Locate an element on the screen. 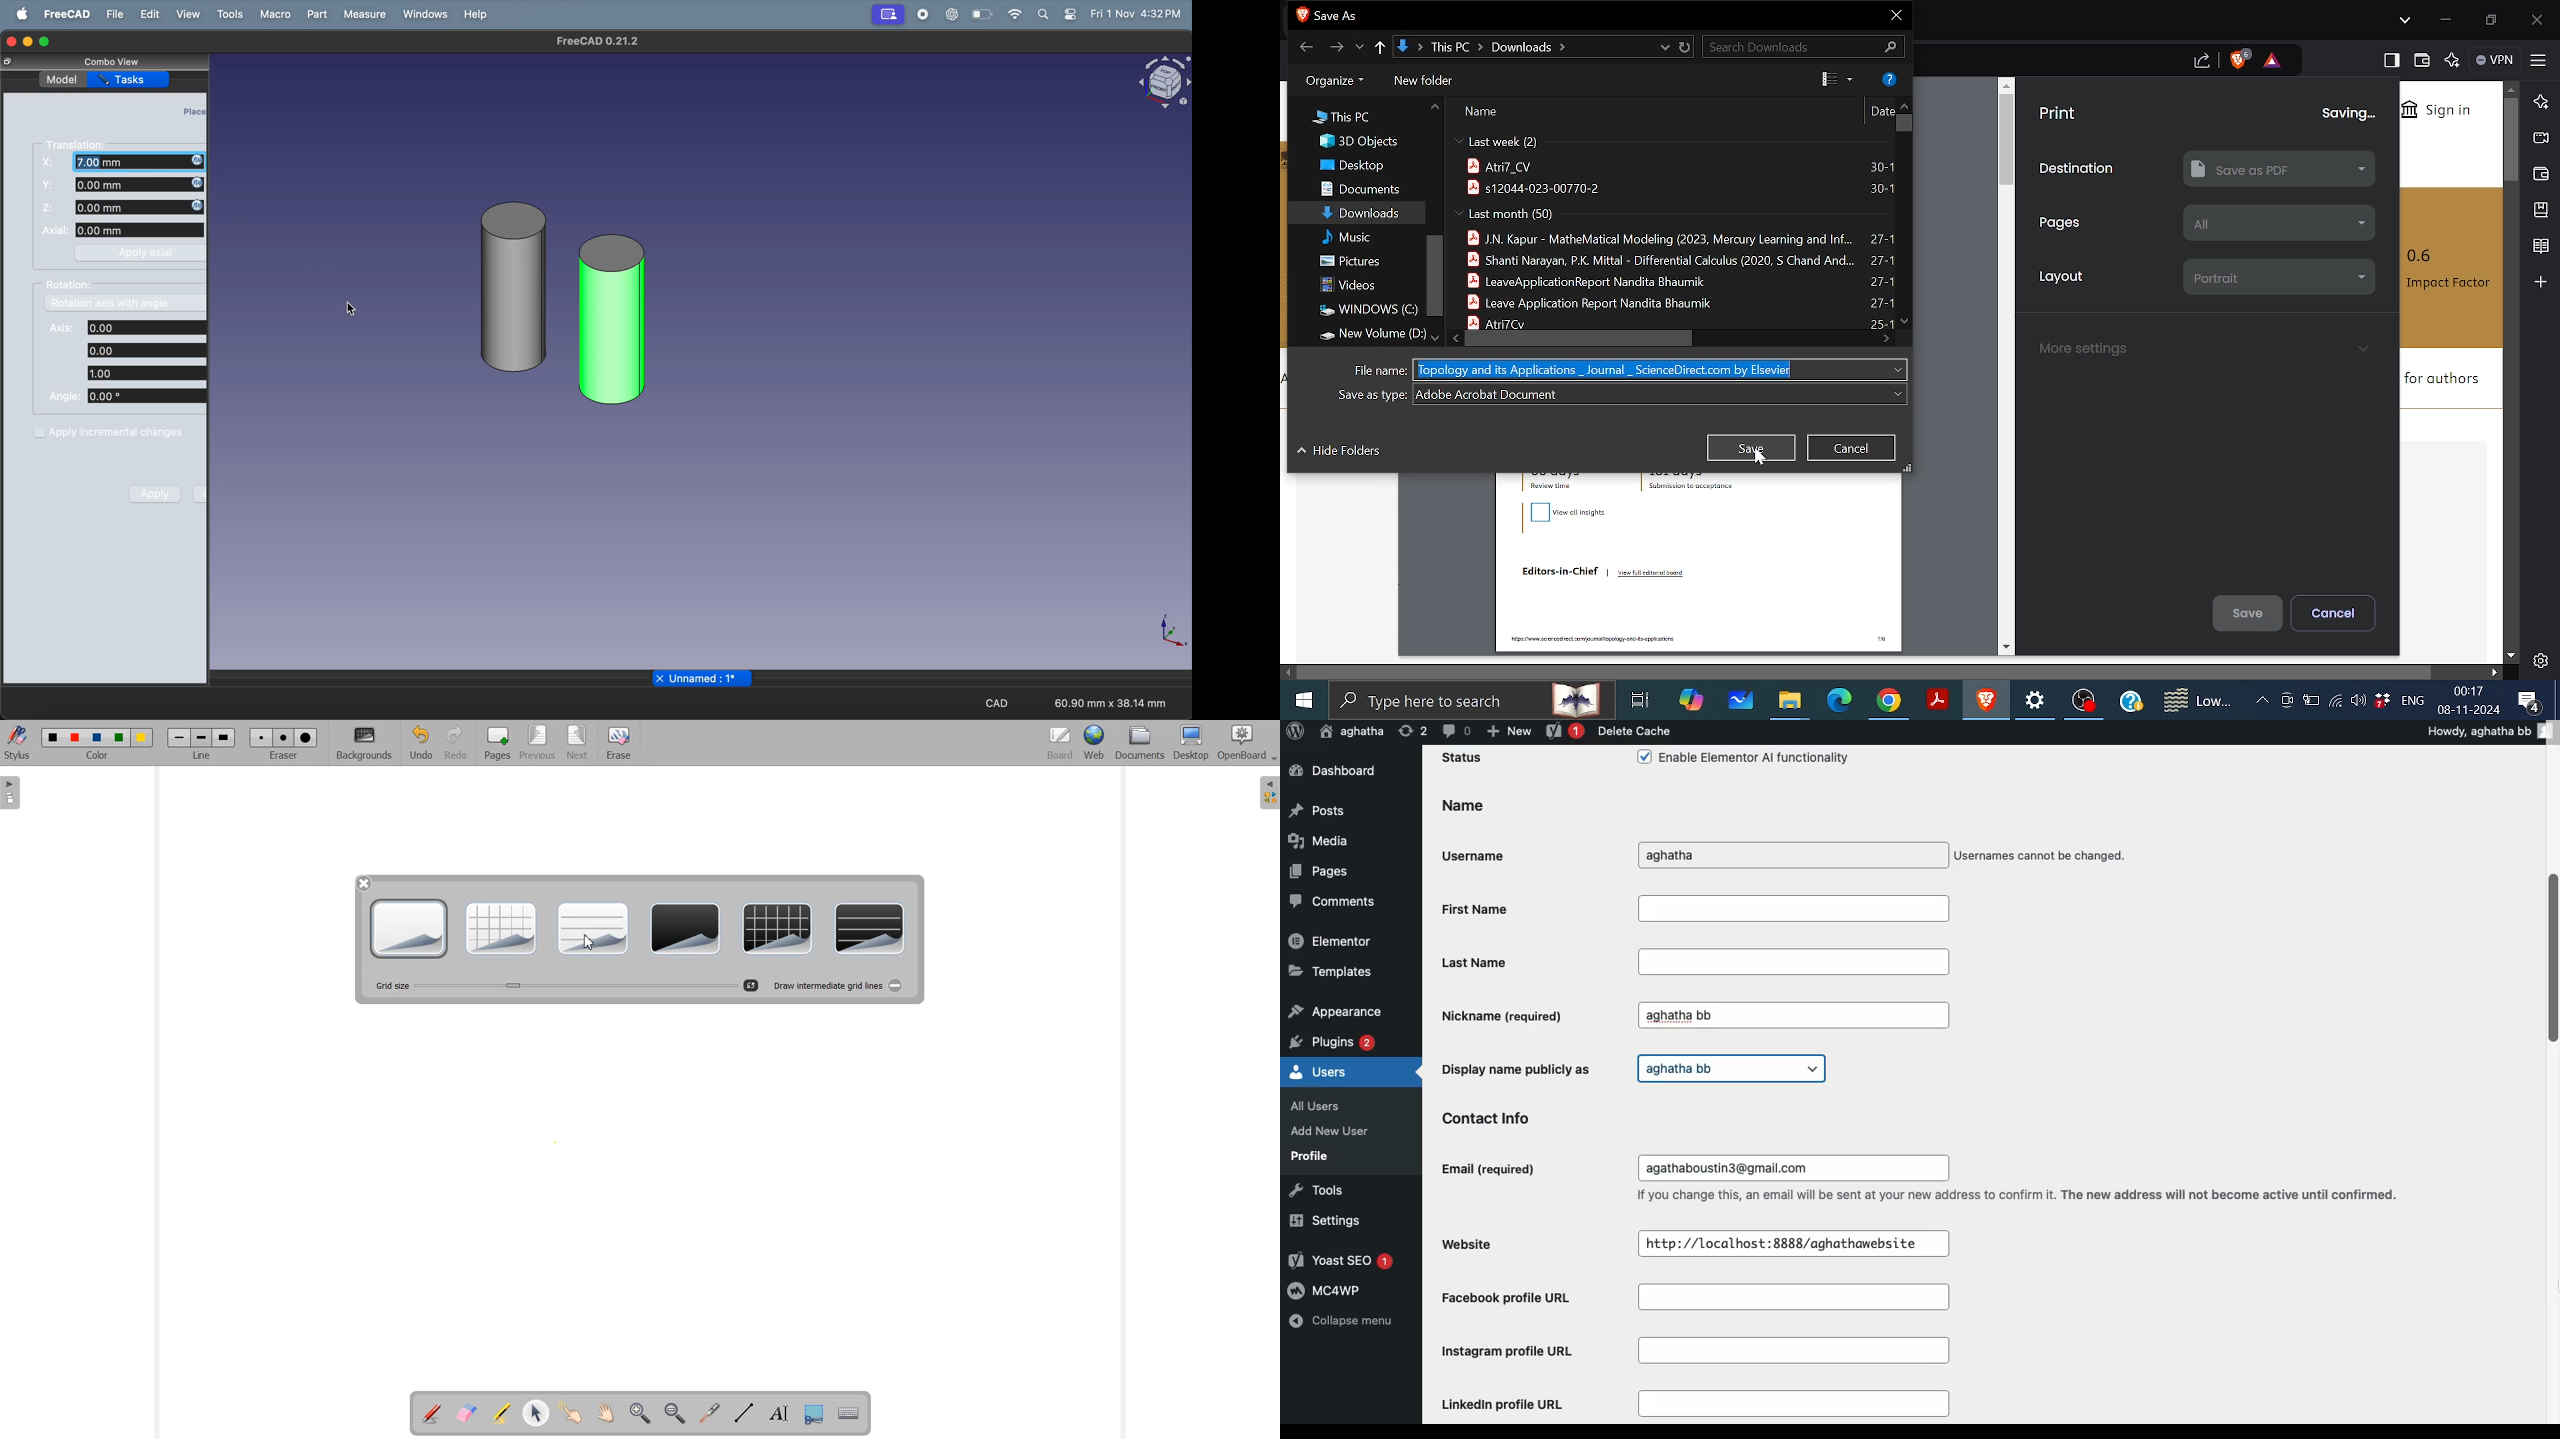 The height and width of the screenshot is (1456, 2576). 00:17 08-11-2024 is located at coordinates (2468, 700).